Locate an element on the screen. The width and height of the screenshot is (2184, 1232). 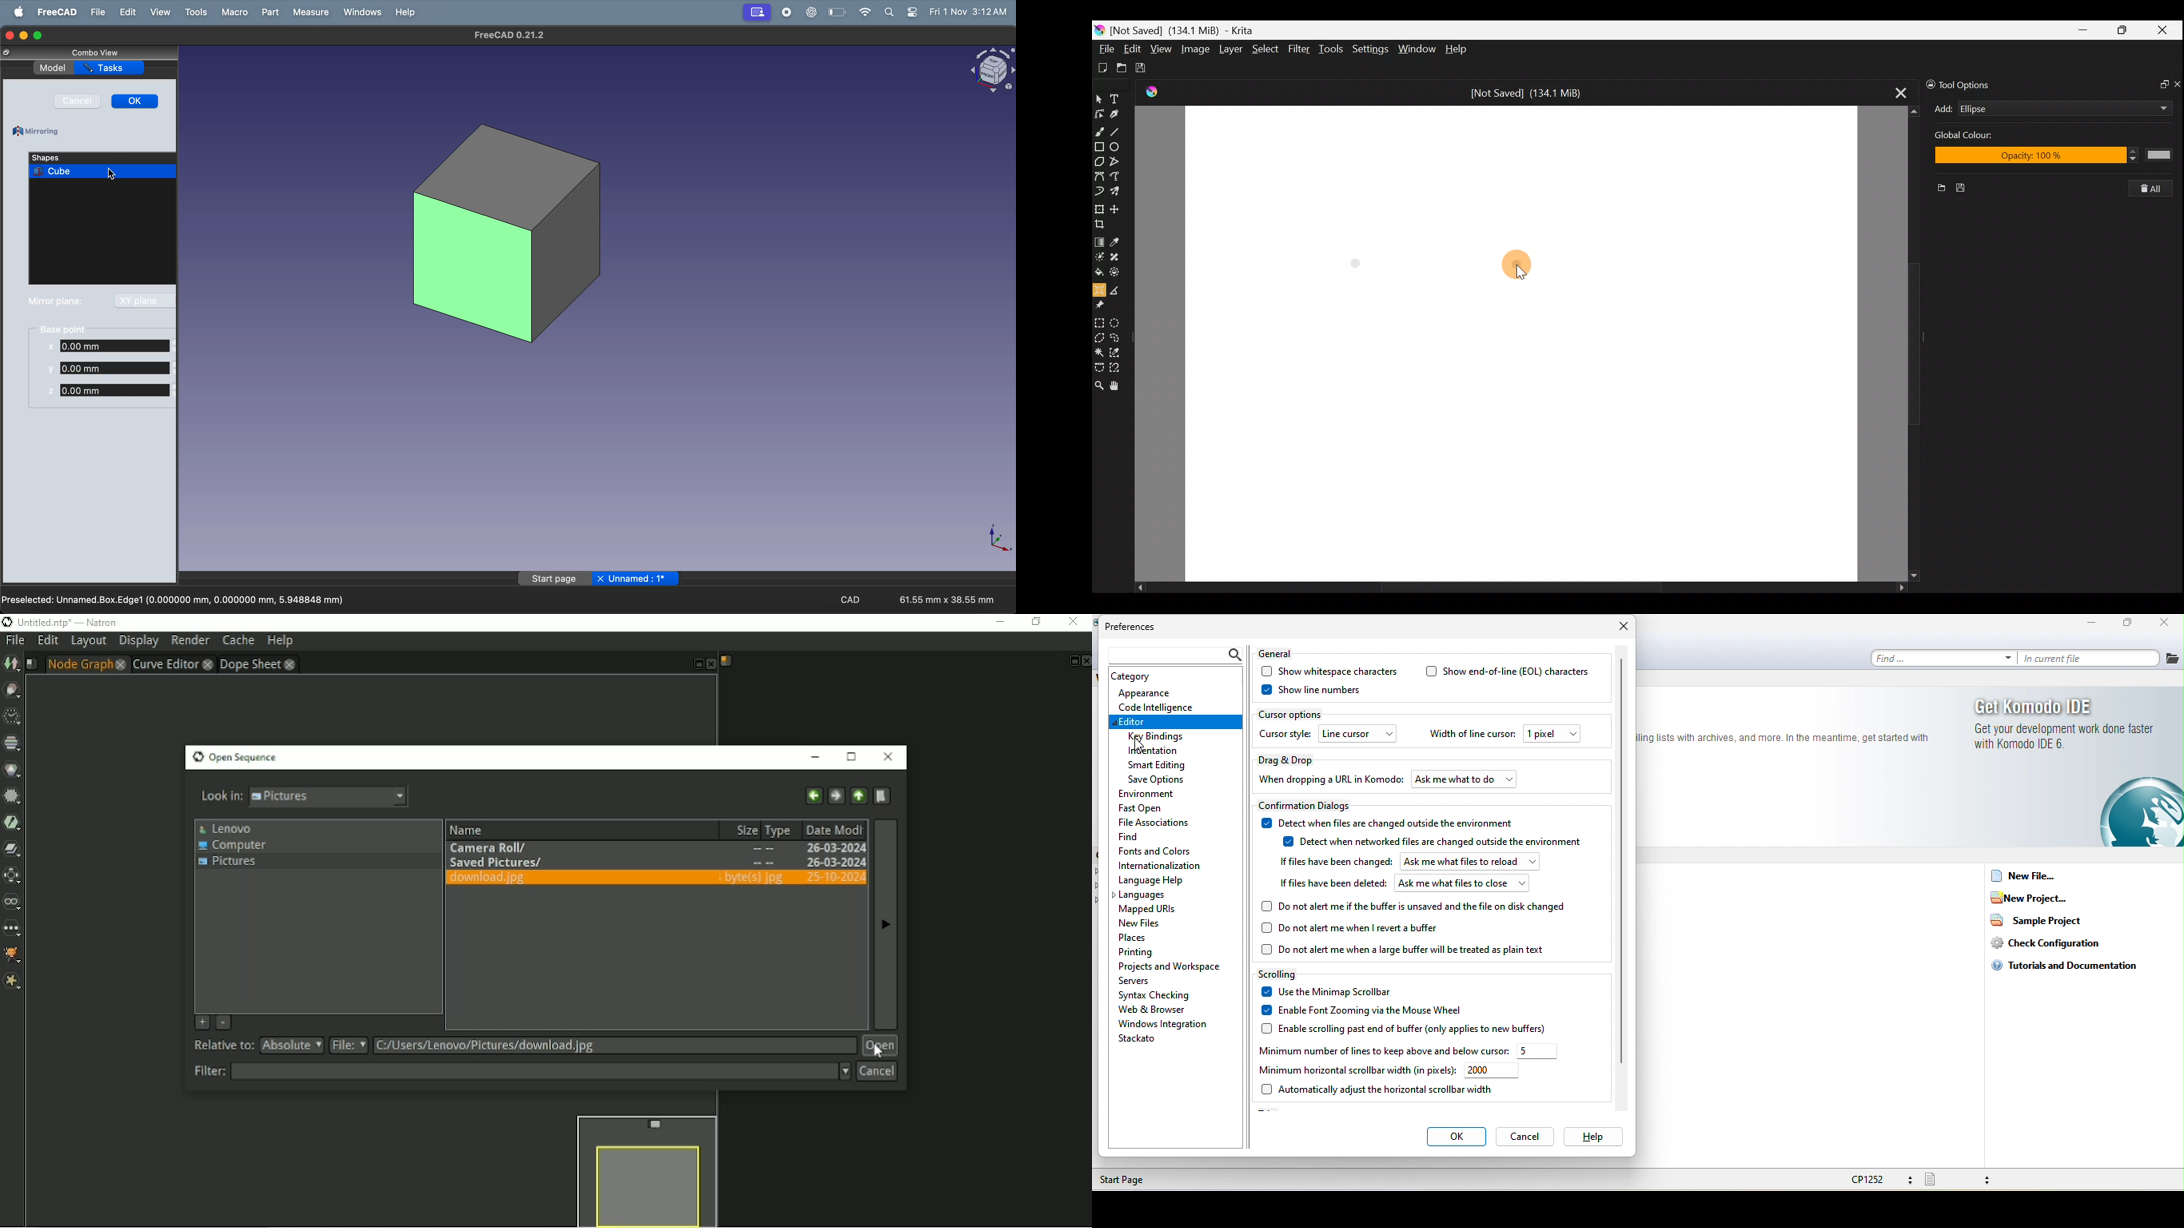
Filter is located at coordinates (1300, 50).